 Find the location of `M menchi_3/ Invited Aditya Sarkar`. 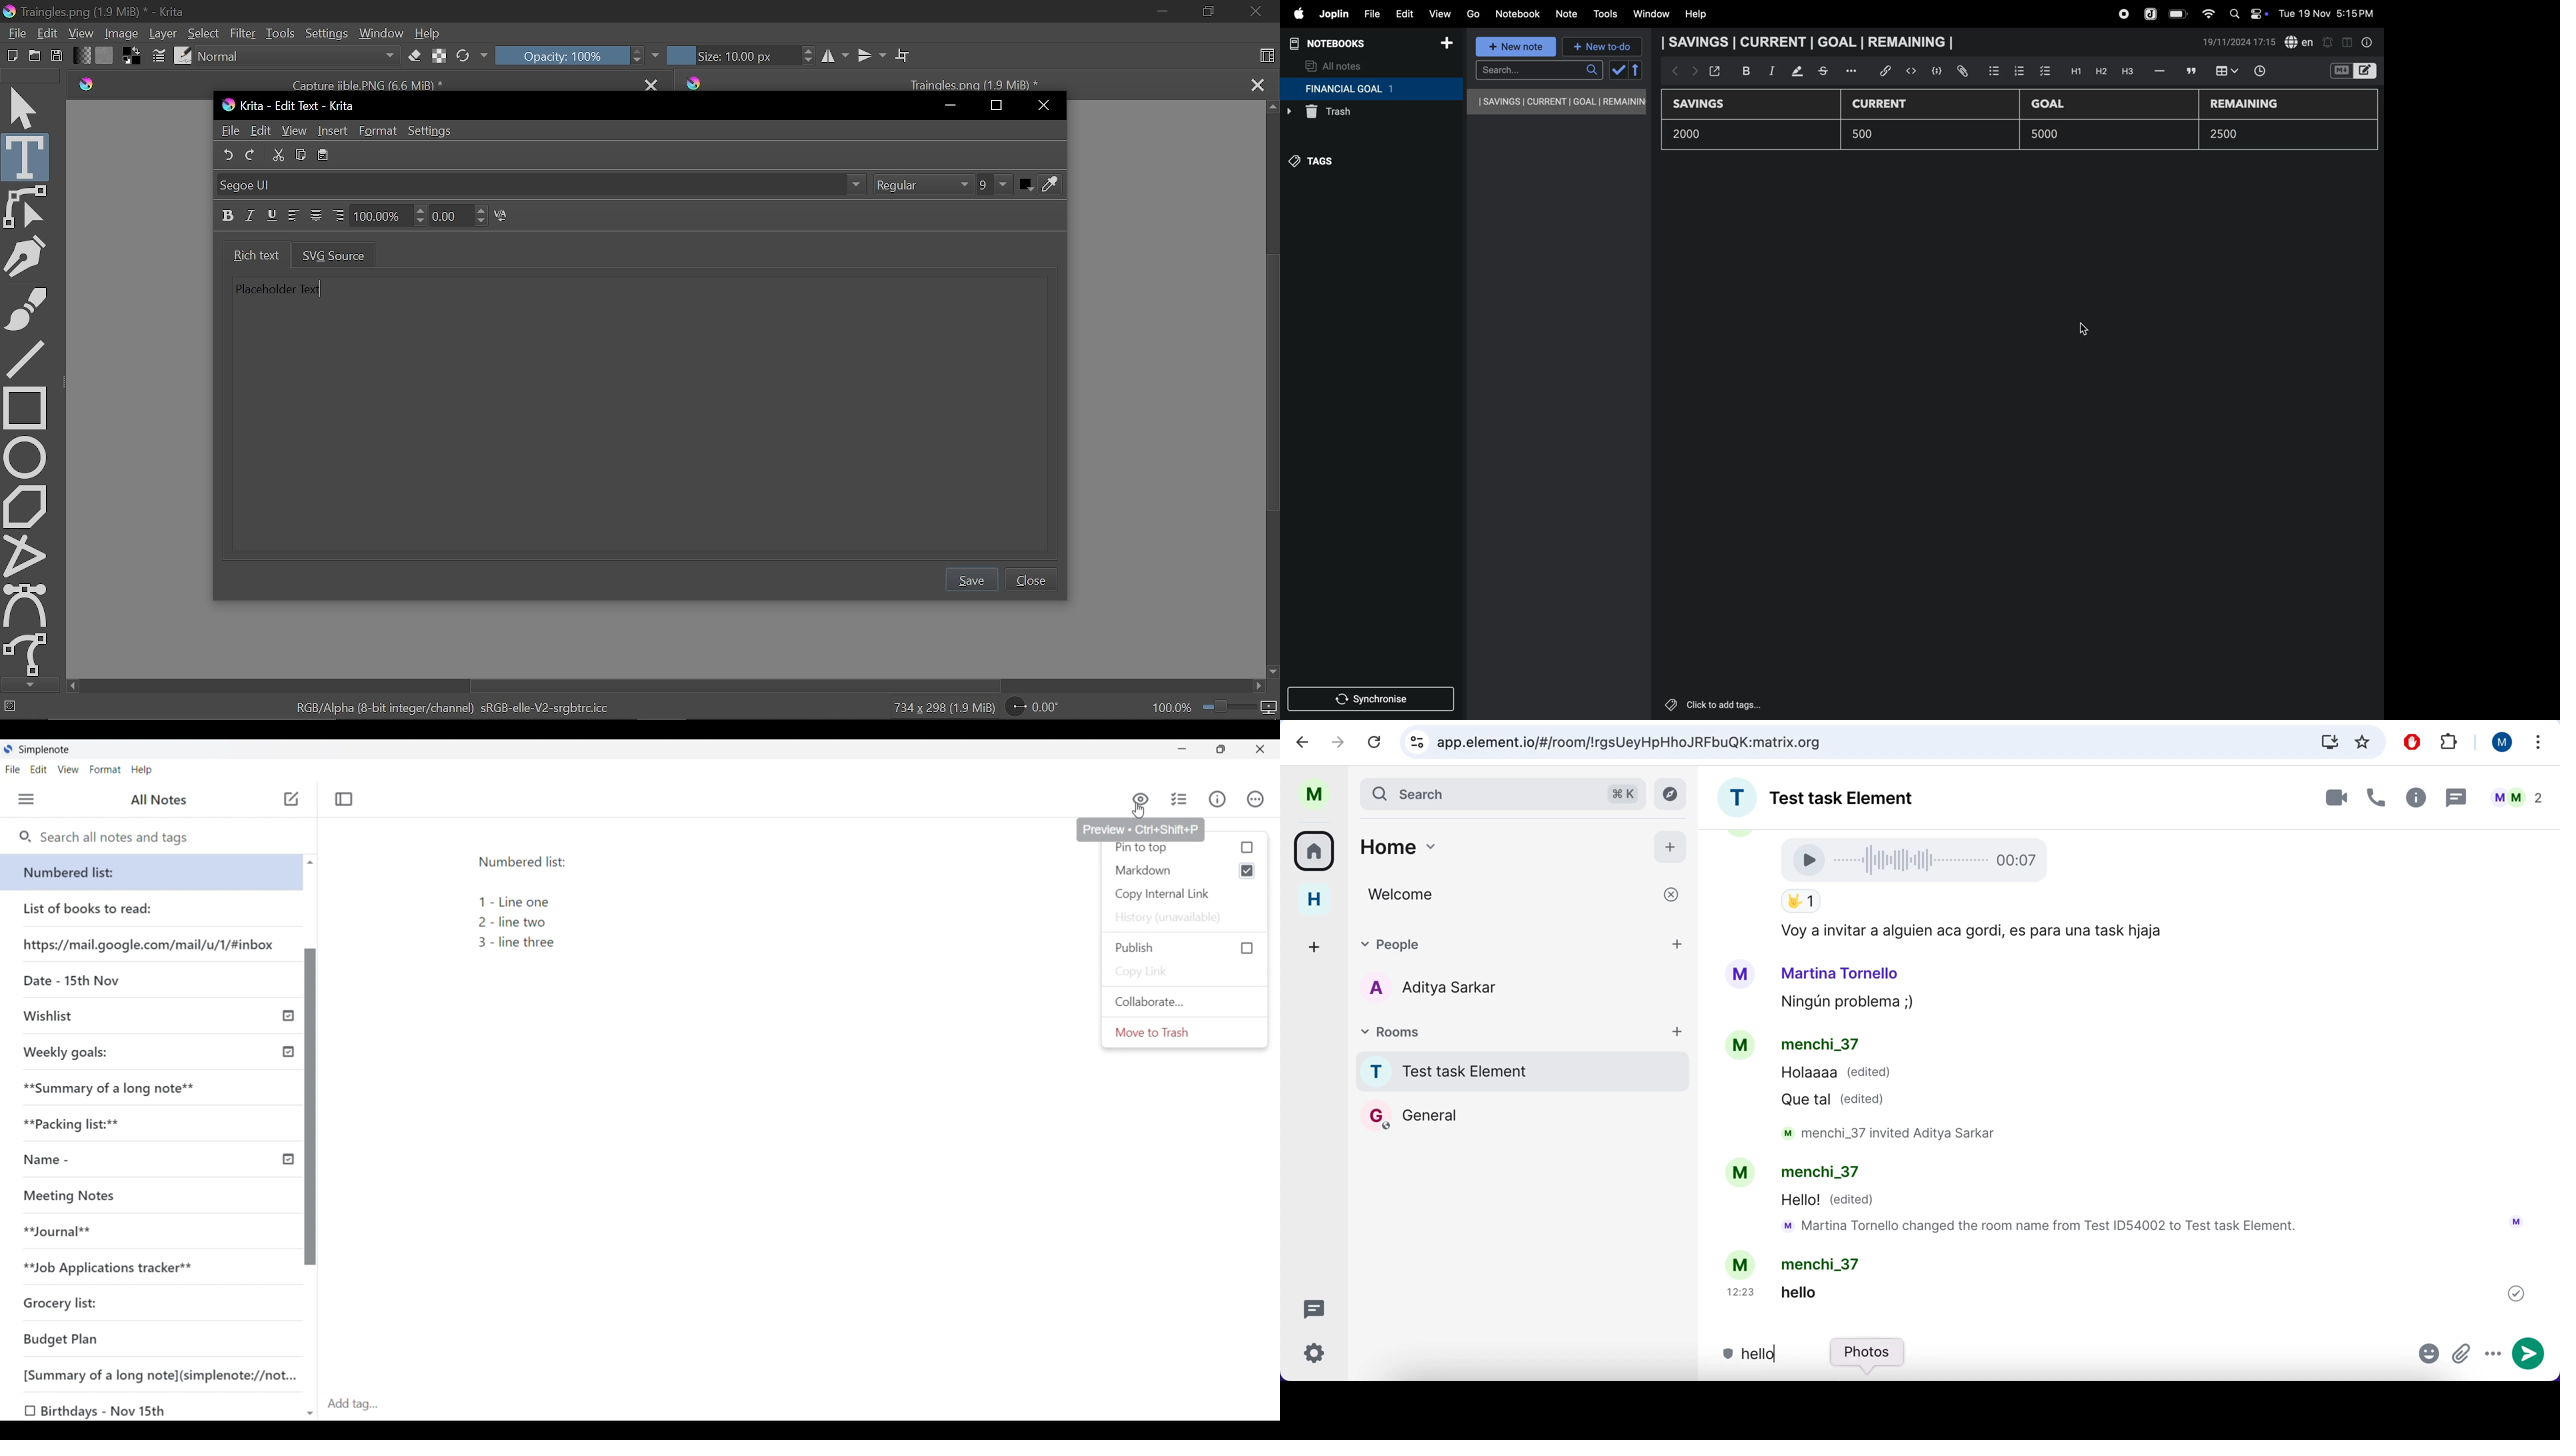

M menchi_3/ Invited Aditya Sarkar is located at coordinates (1898, 1133).